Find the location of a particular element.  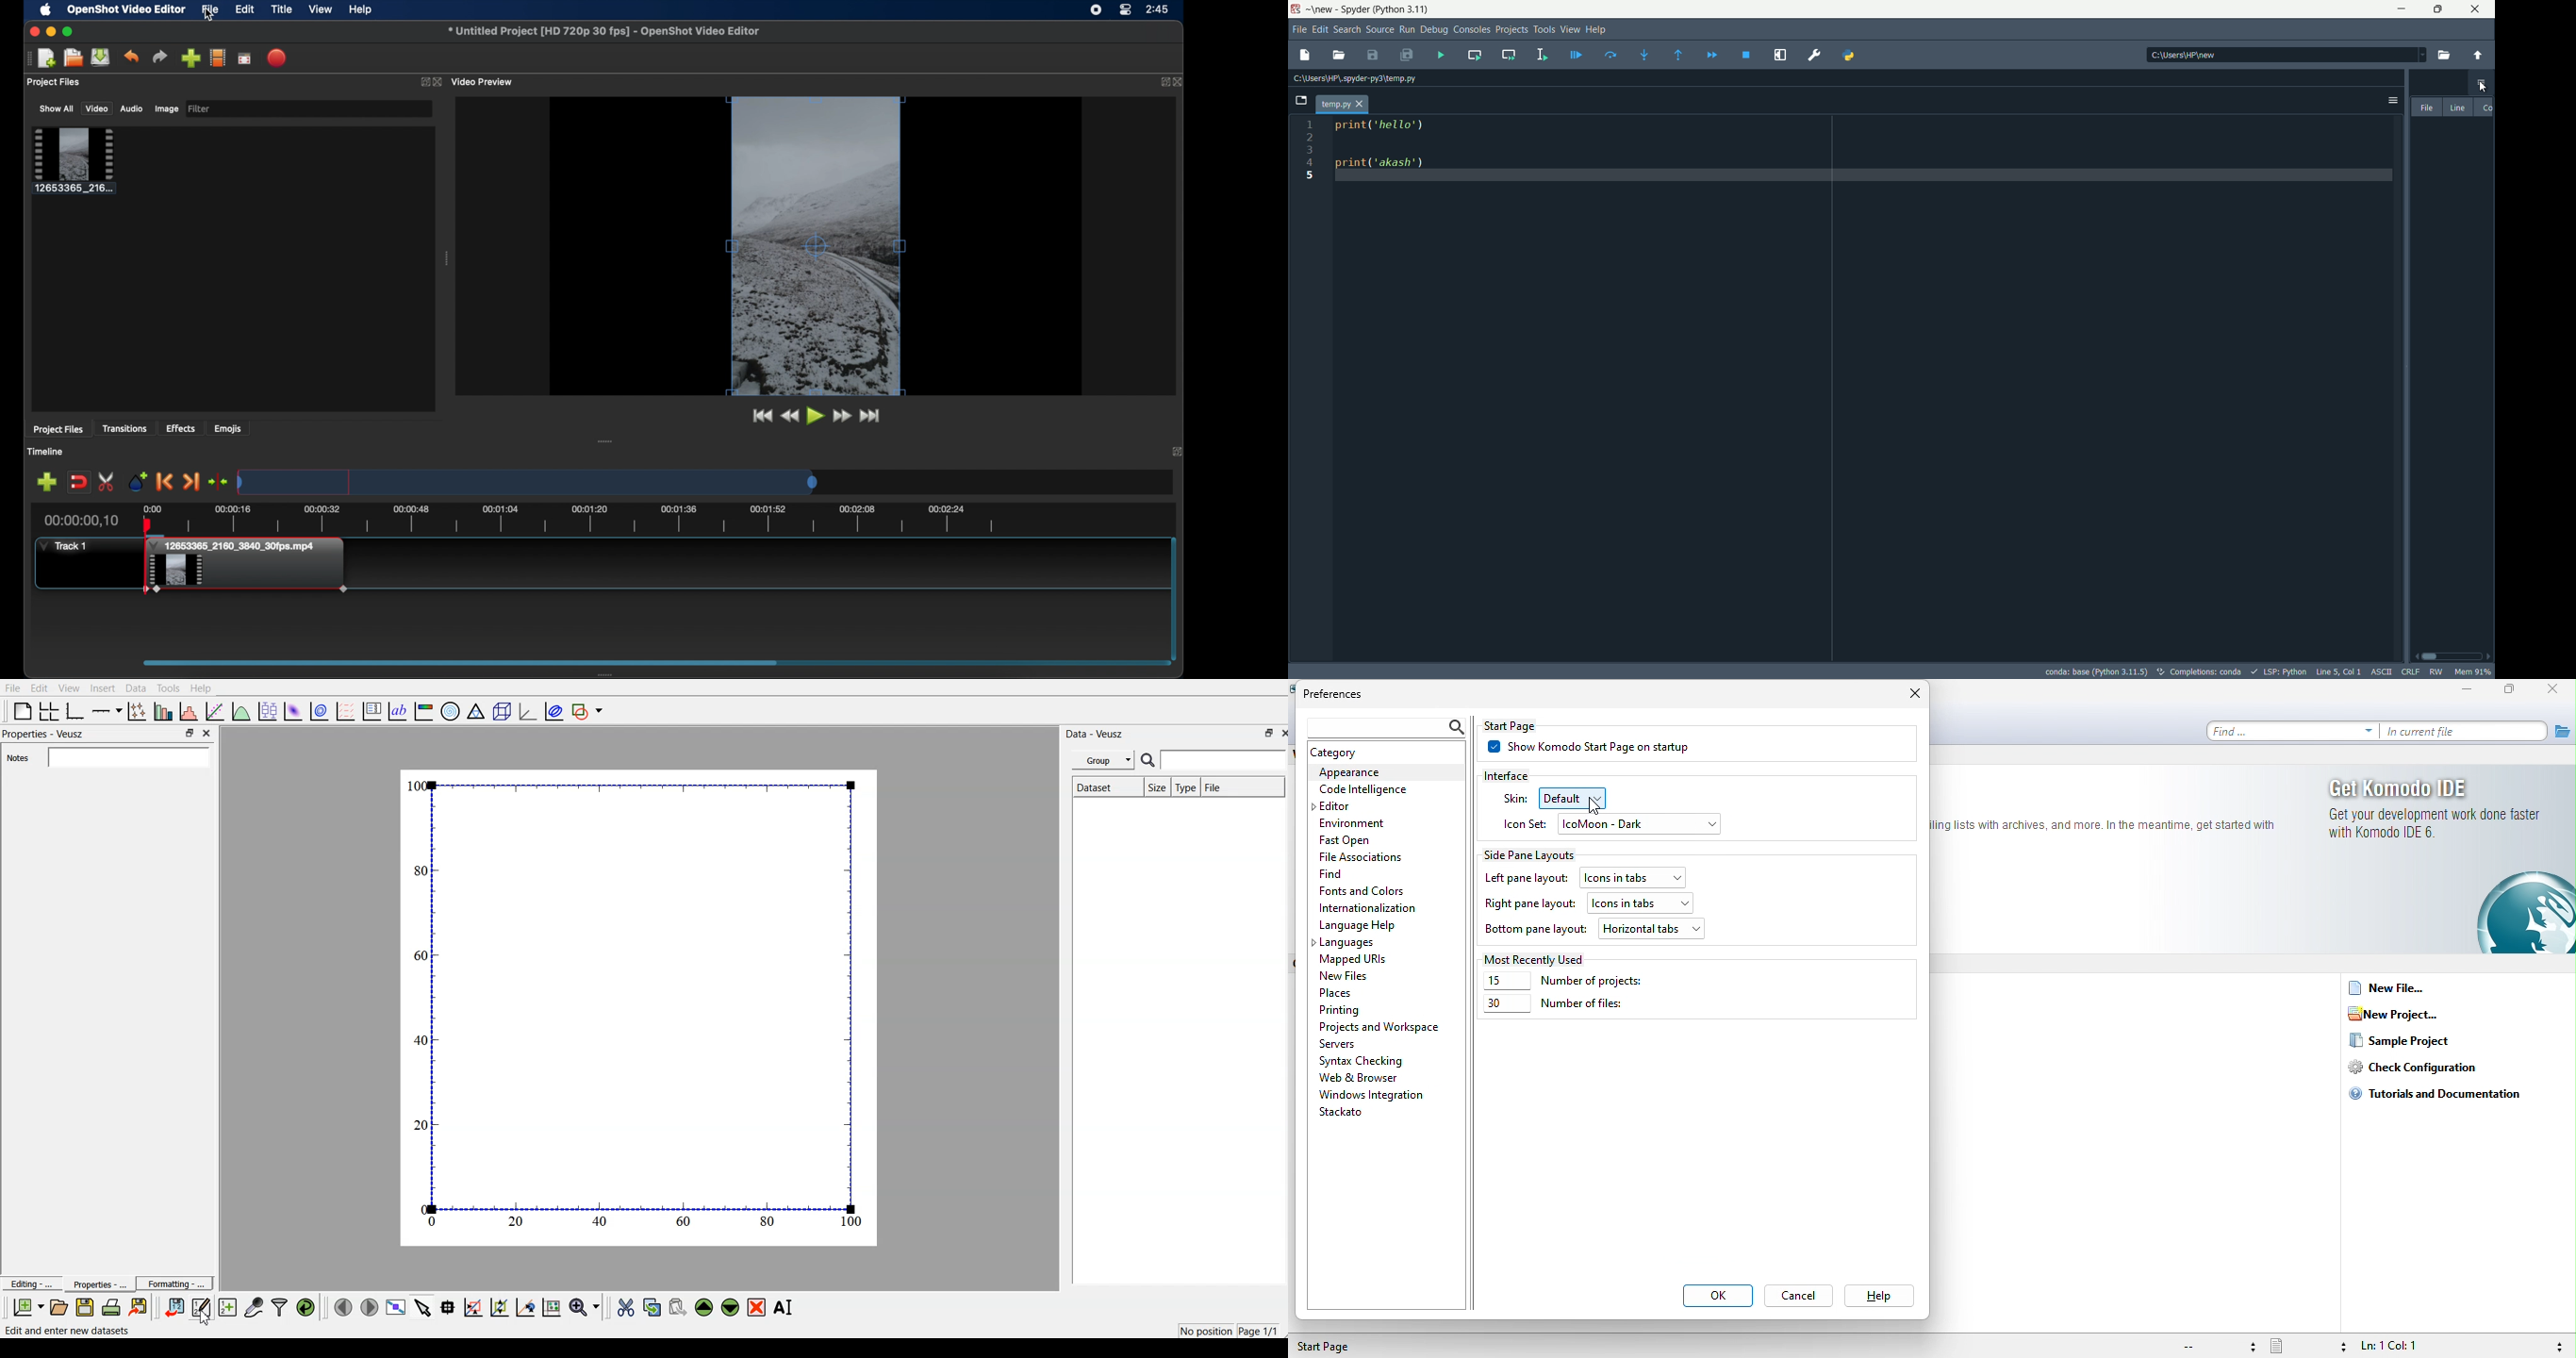

close app is located at coordinates (2475, 9).